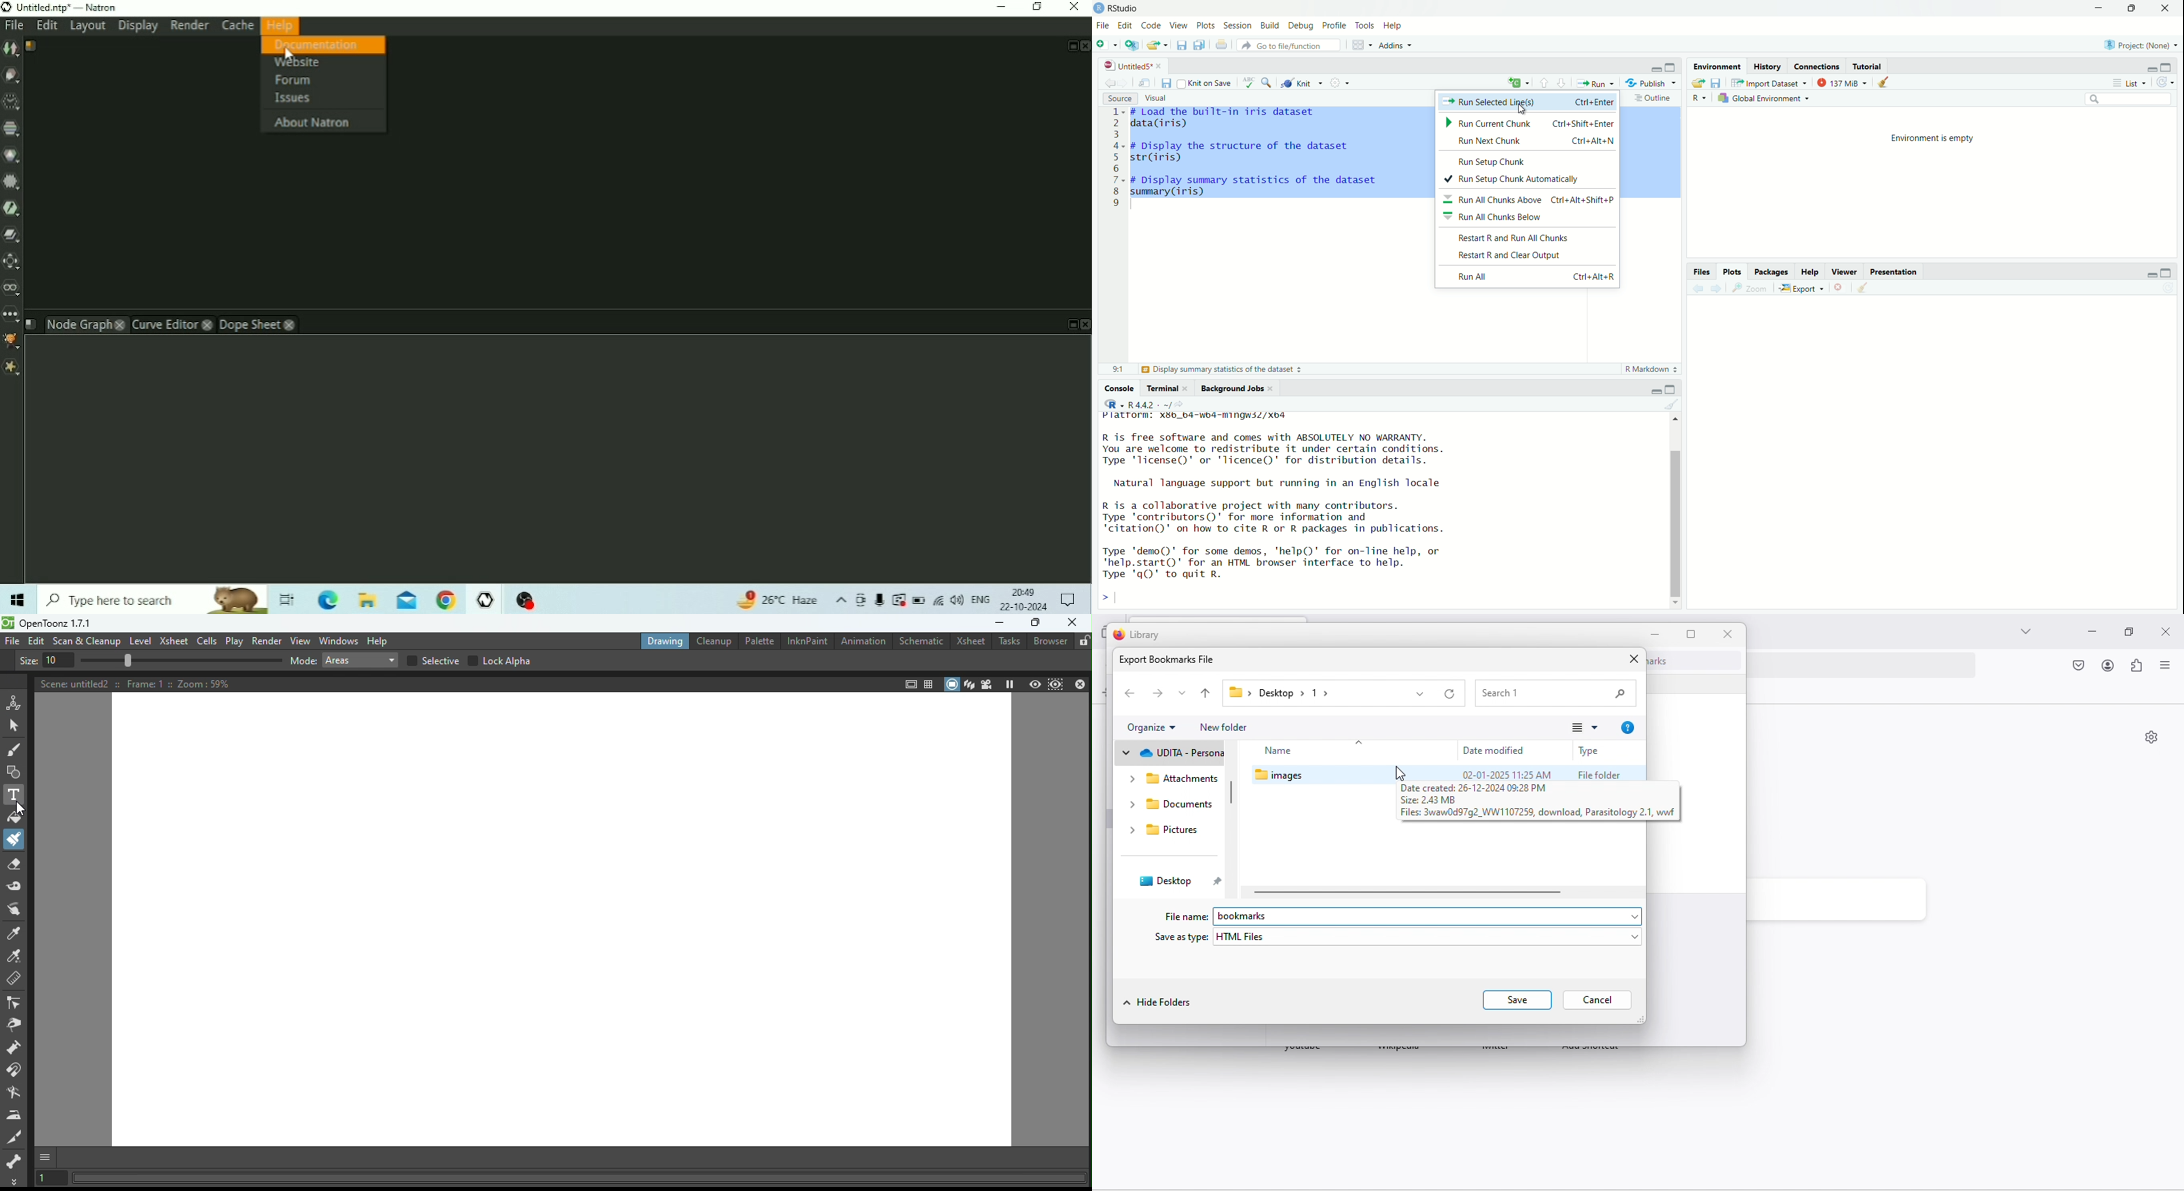 This screenshot has width=2184, height=1204. What do you see at coordinates (1184, 692) in the screenshot?
I see `dropdown` at bounding box center [1184, 692].